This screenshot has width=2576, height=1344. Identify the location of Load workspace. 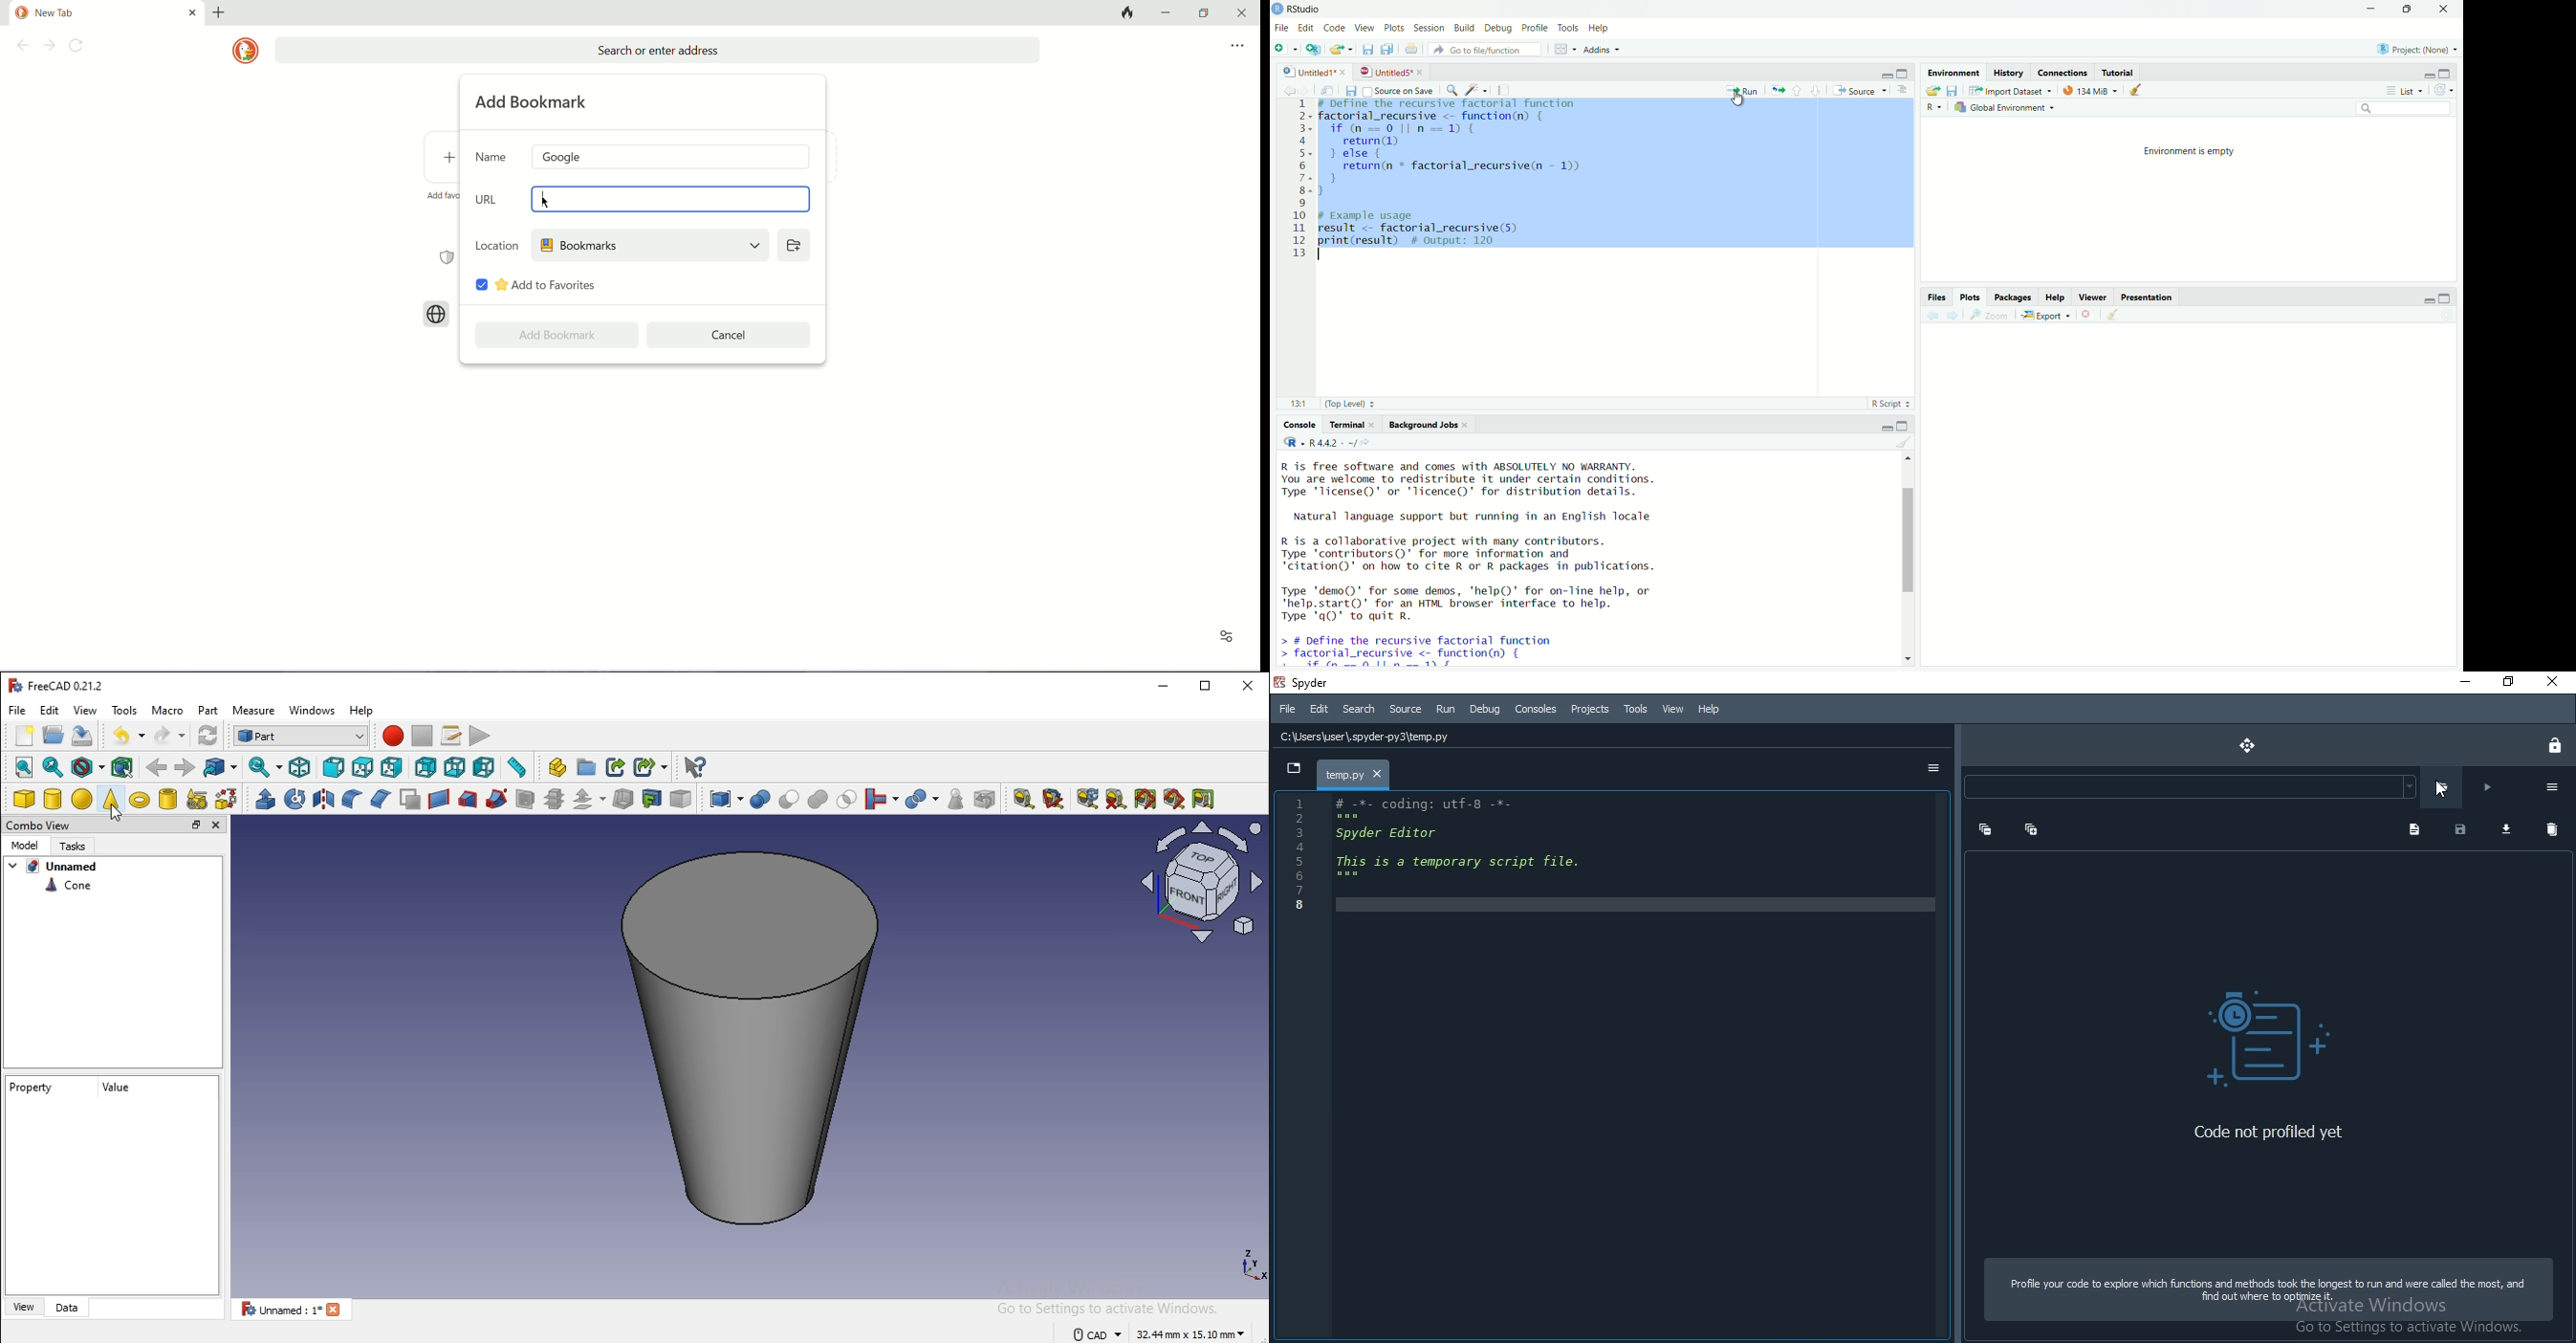
(1931, 90).